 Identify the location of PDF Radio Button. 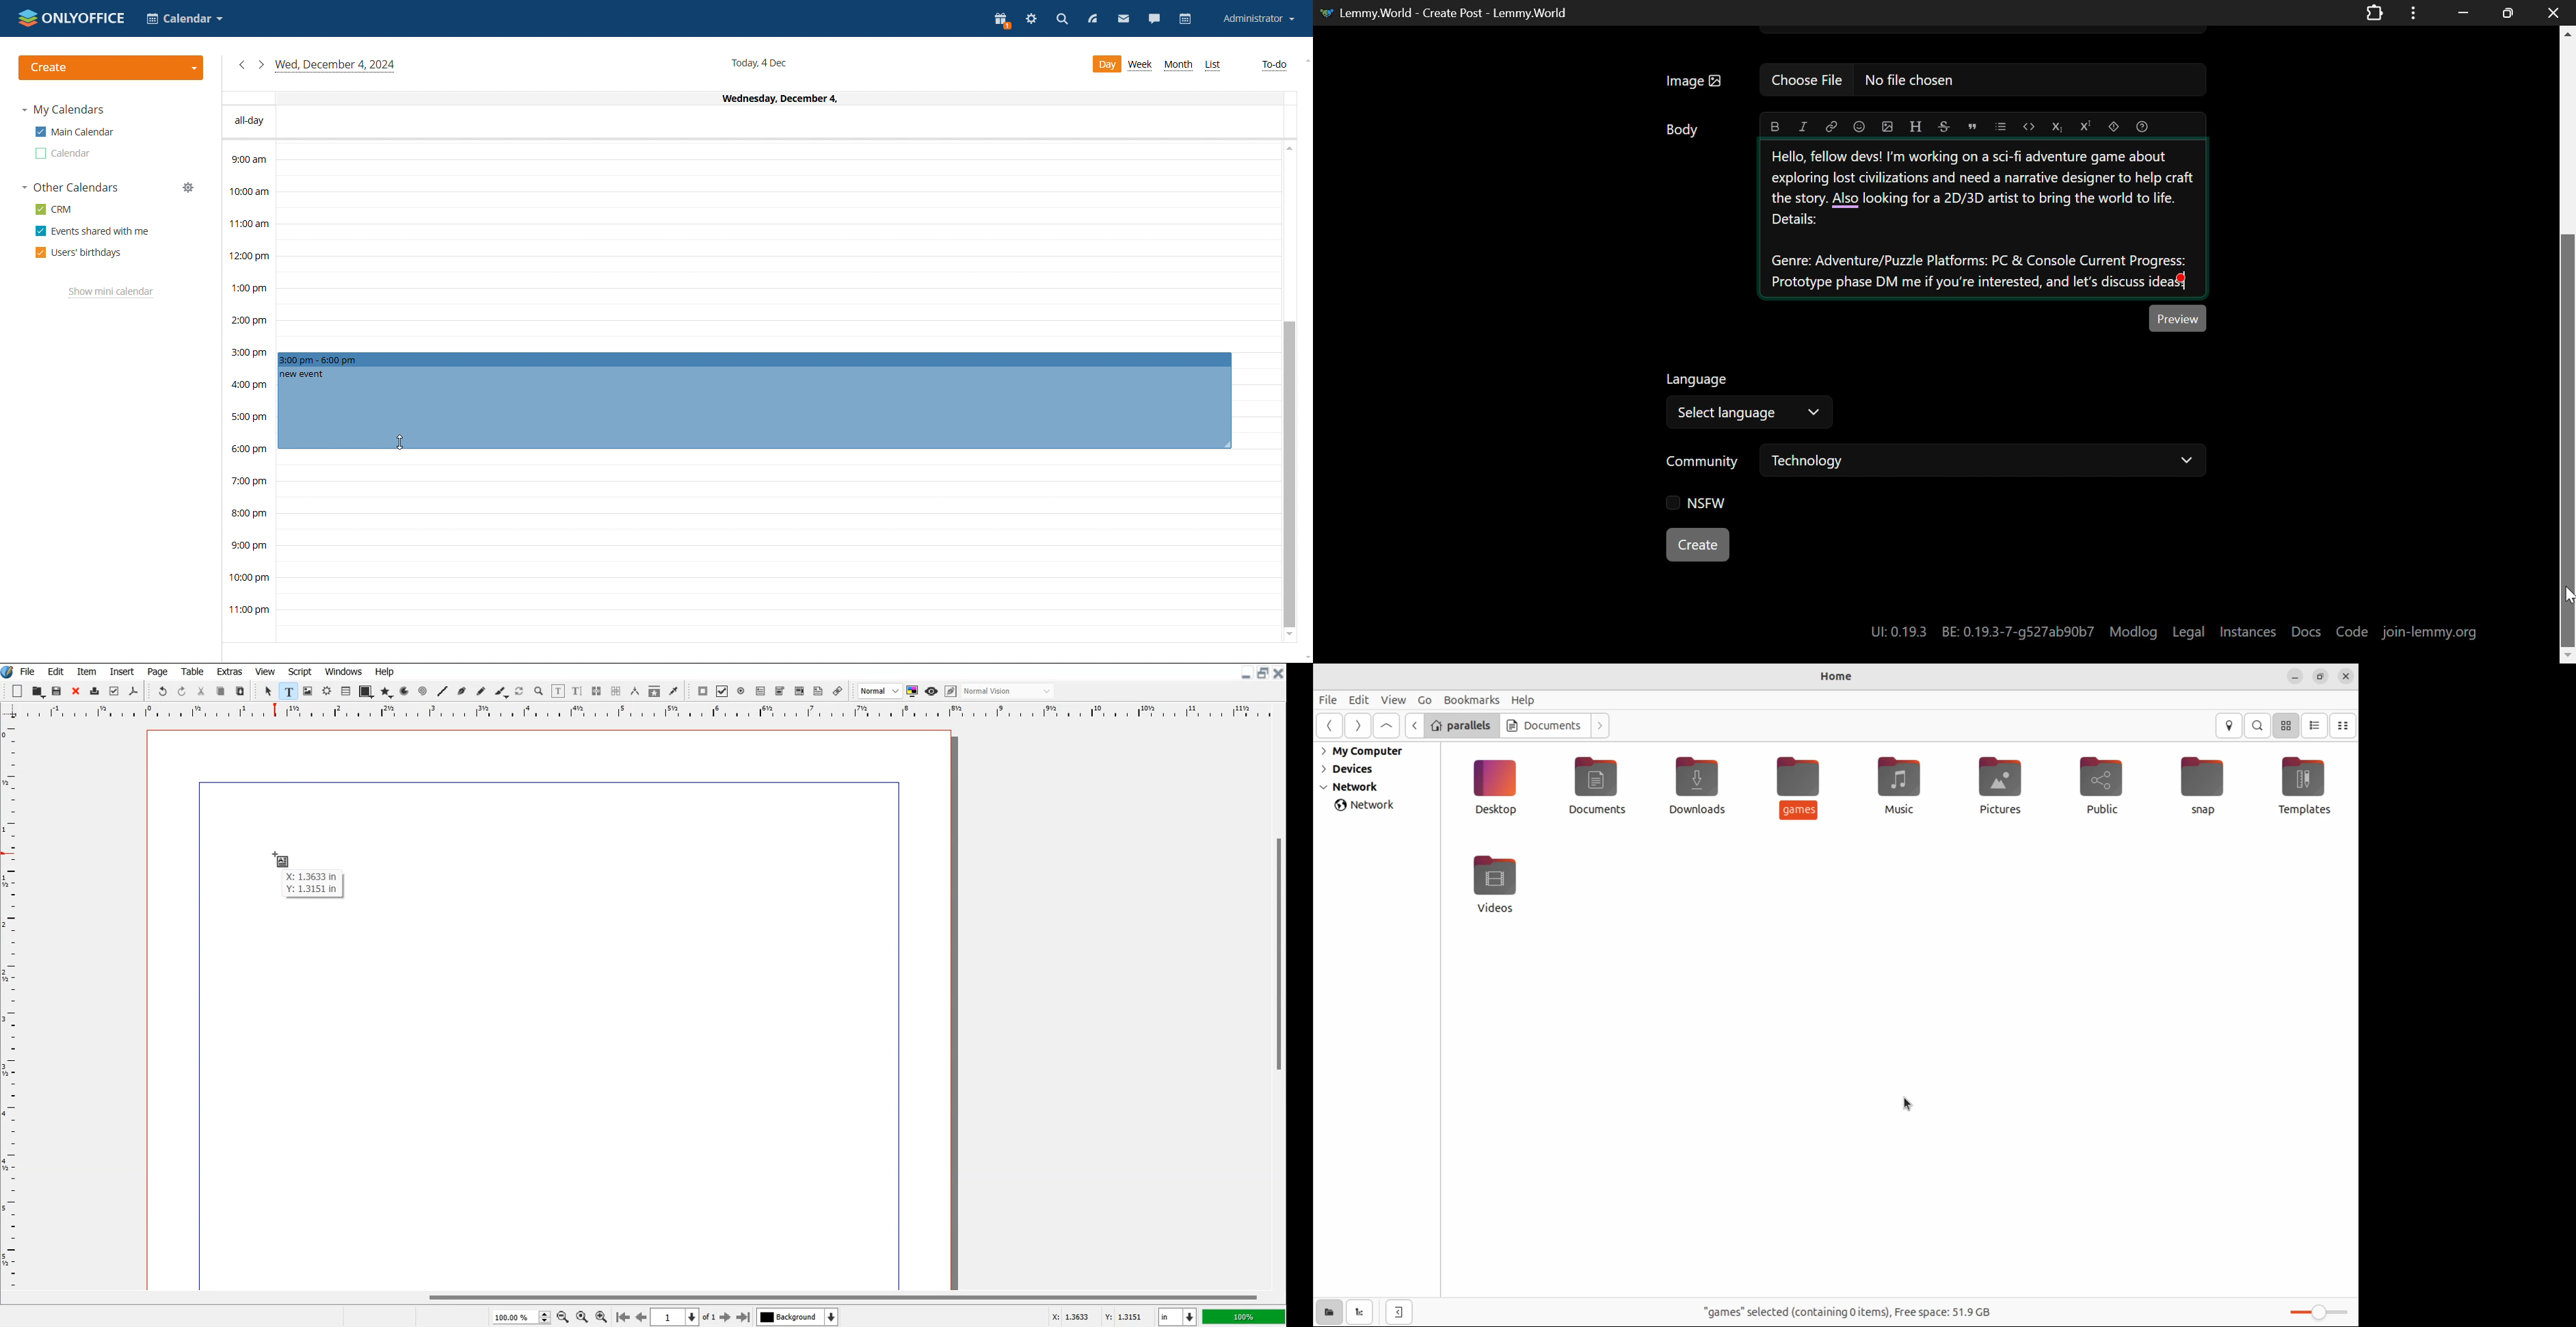
(742, 691).